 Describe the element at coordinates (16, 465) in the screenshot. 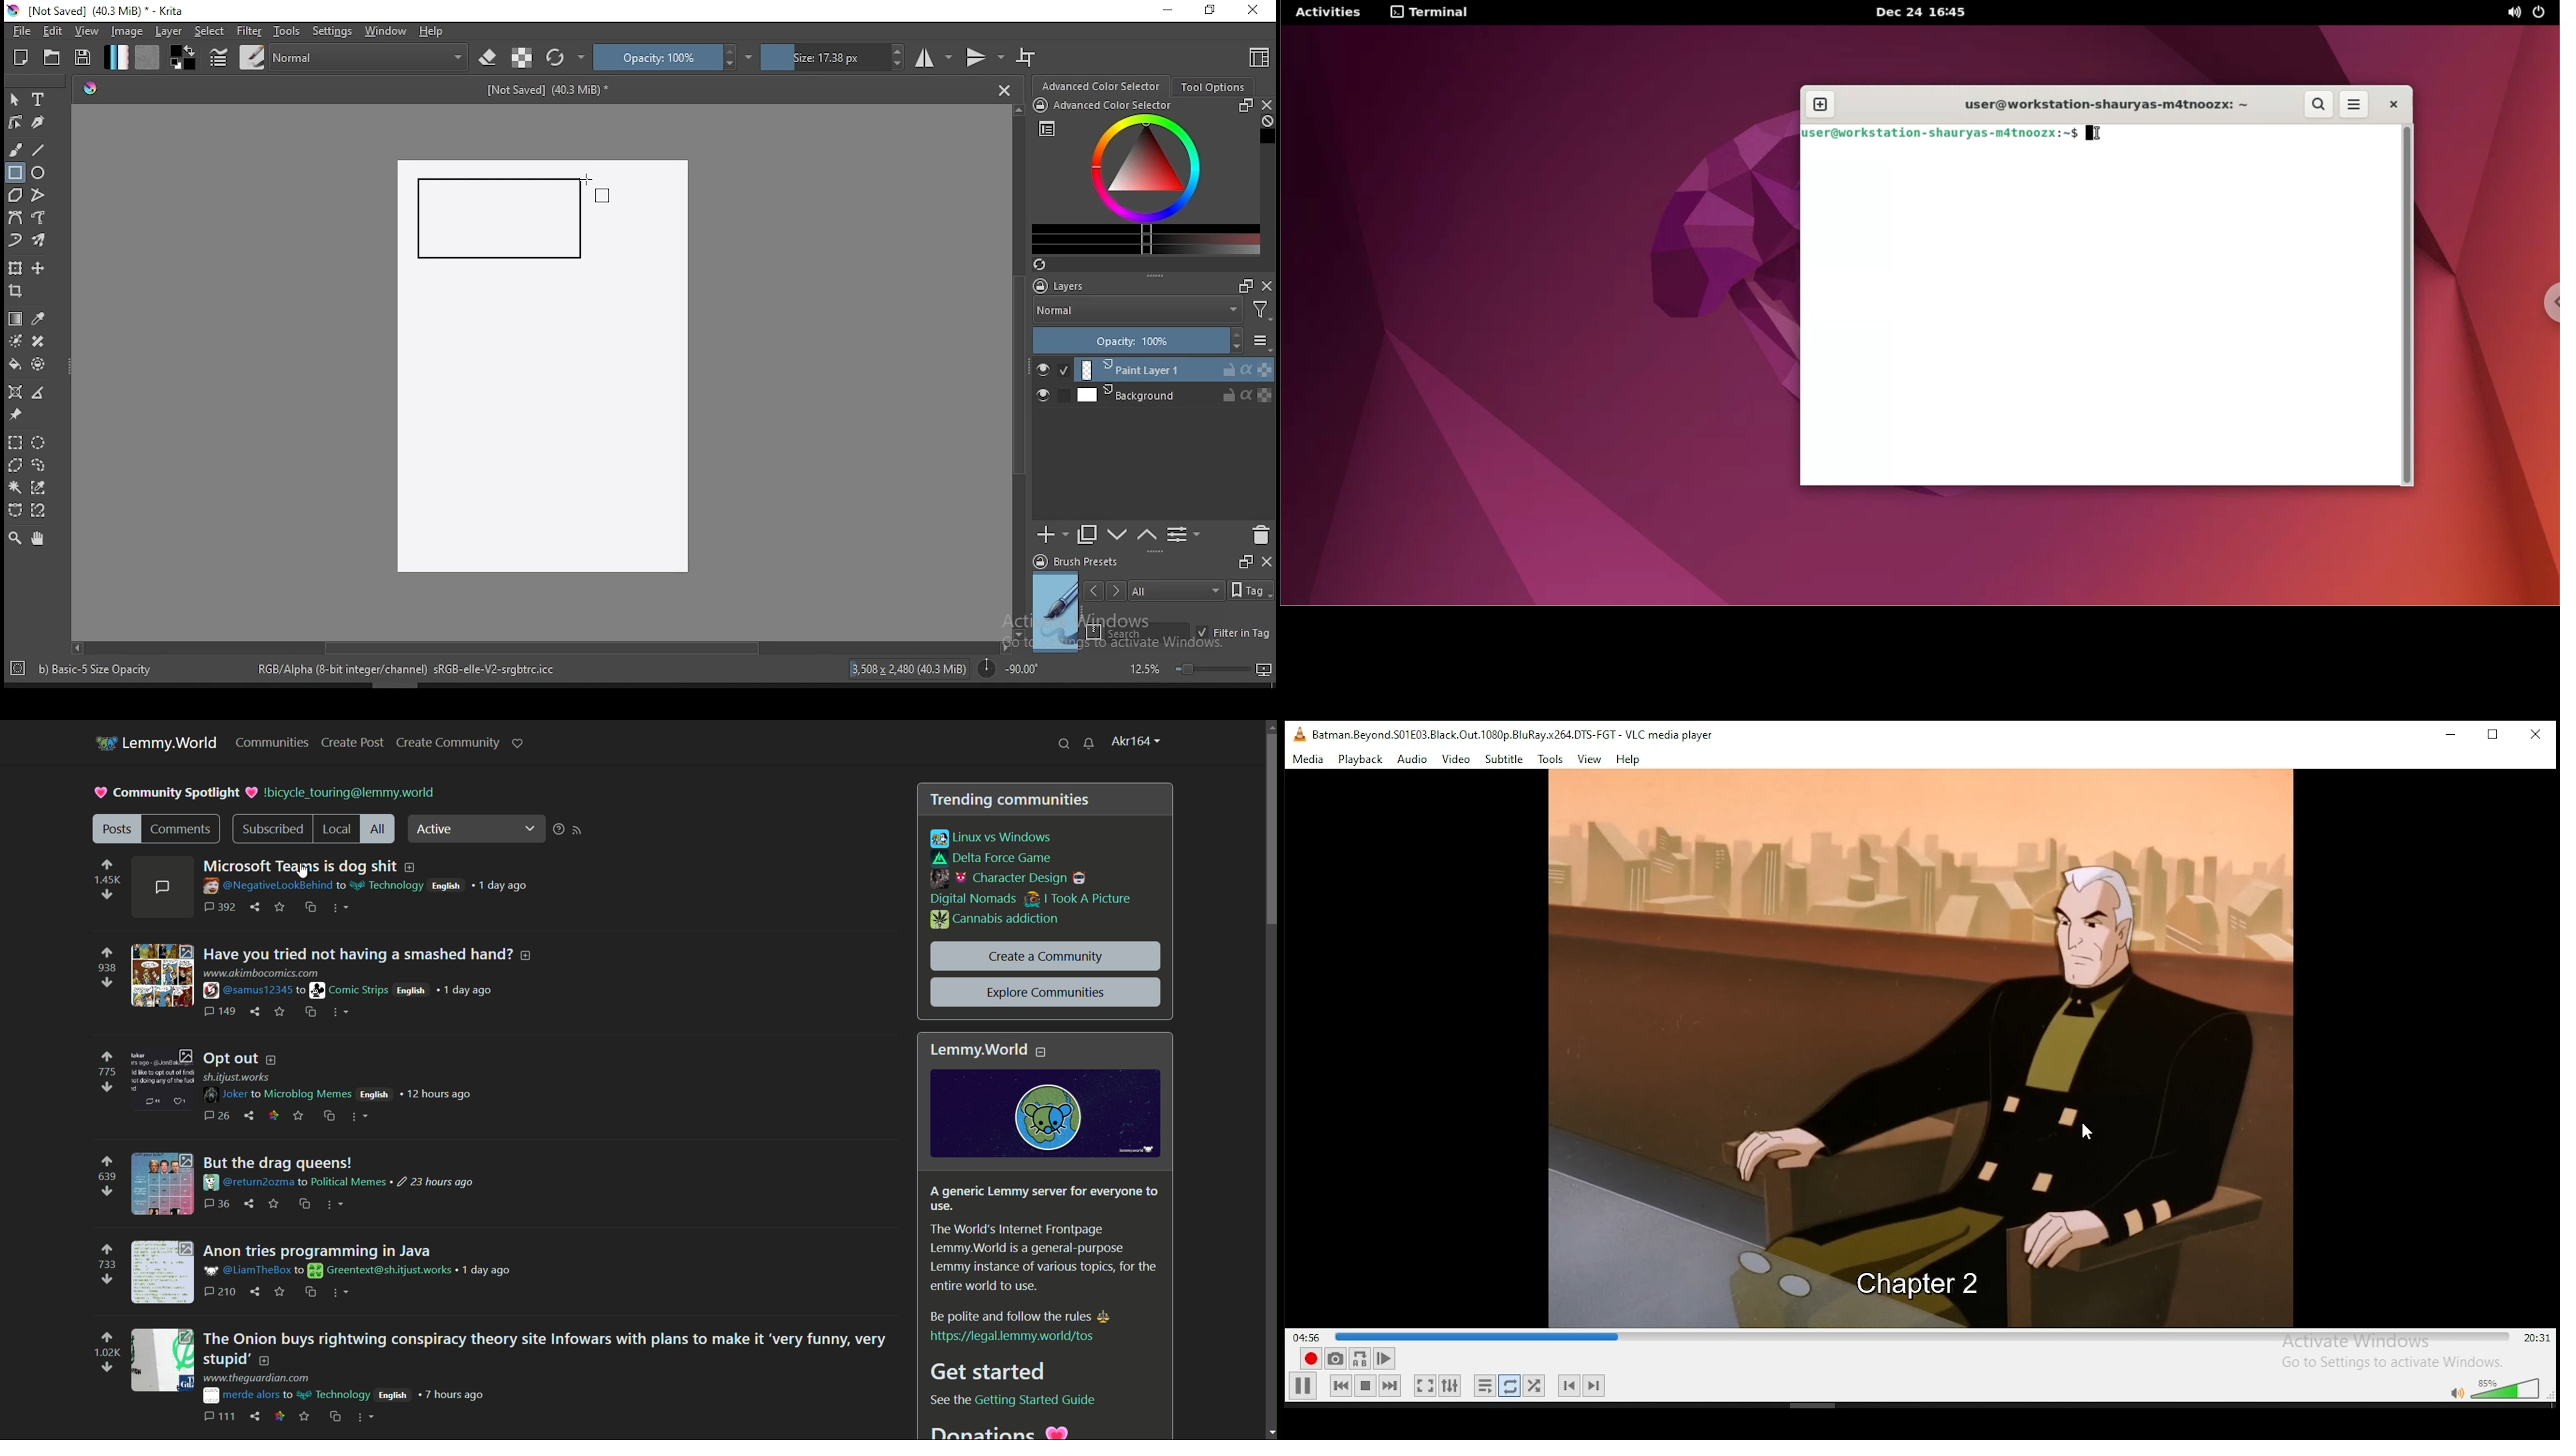

I see `polygon selection tool` at that location.